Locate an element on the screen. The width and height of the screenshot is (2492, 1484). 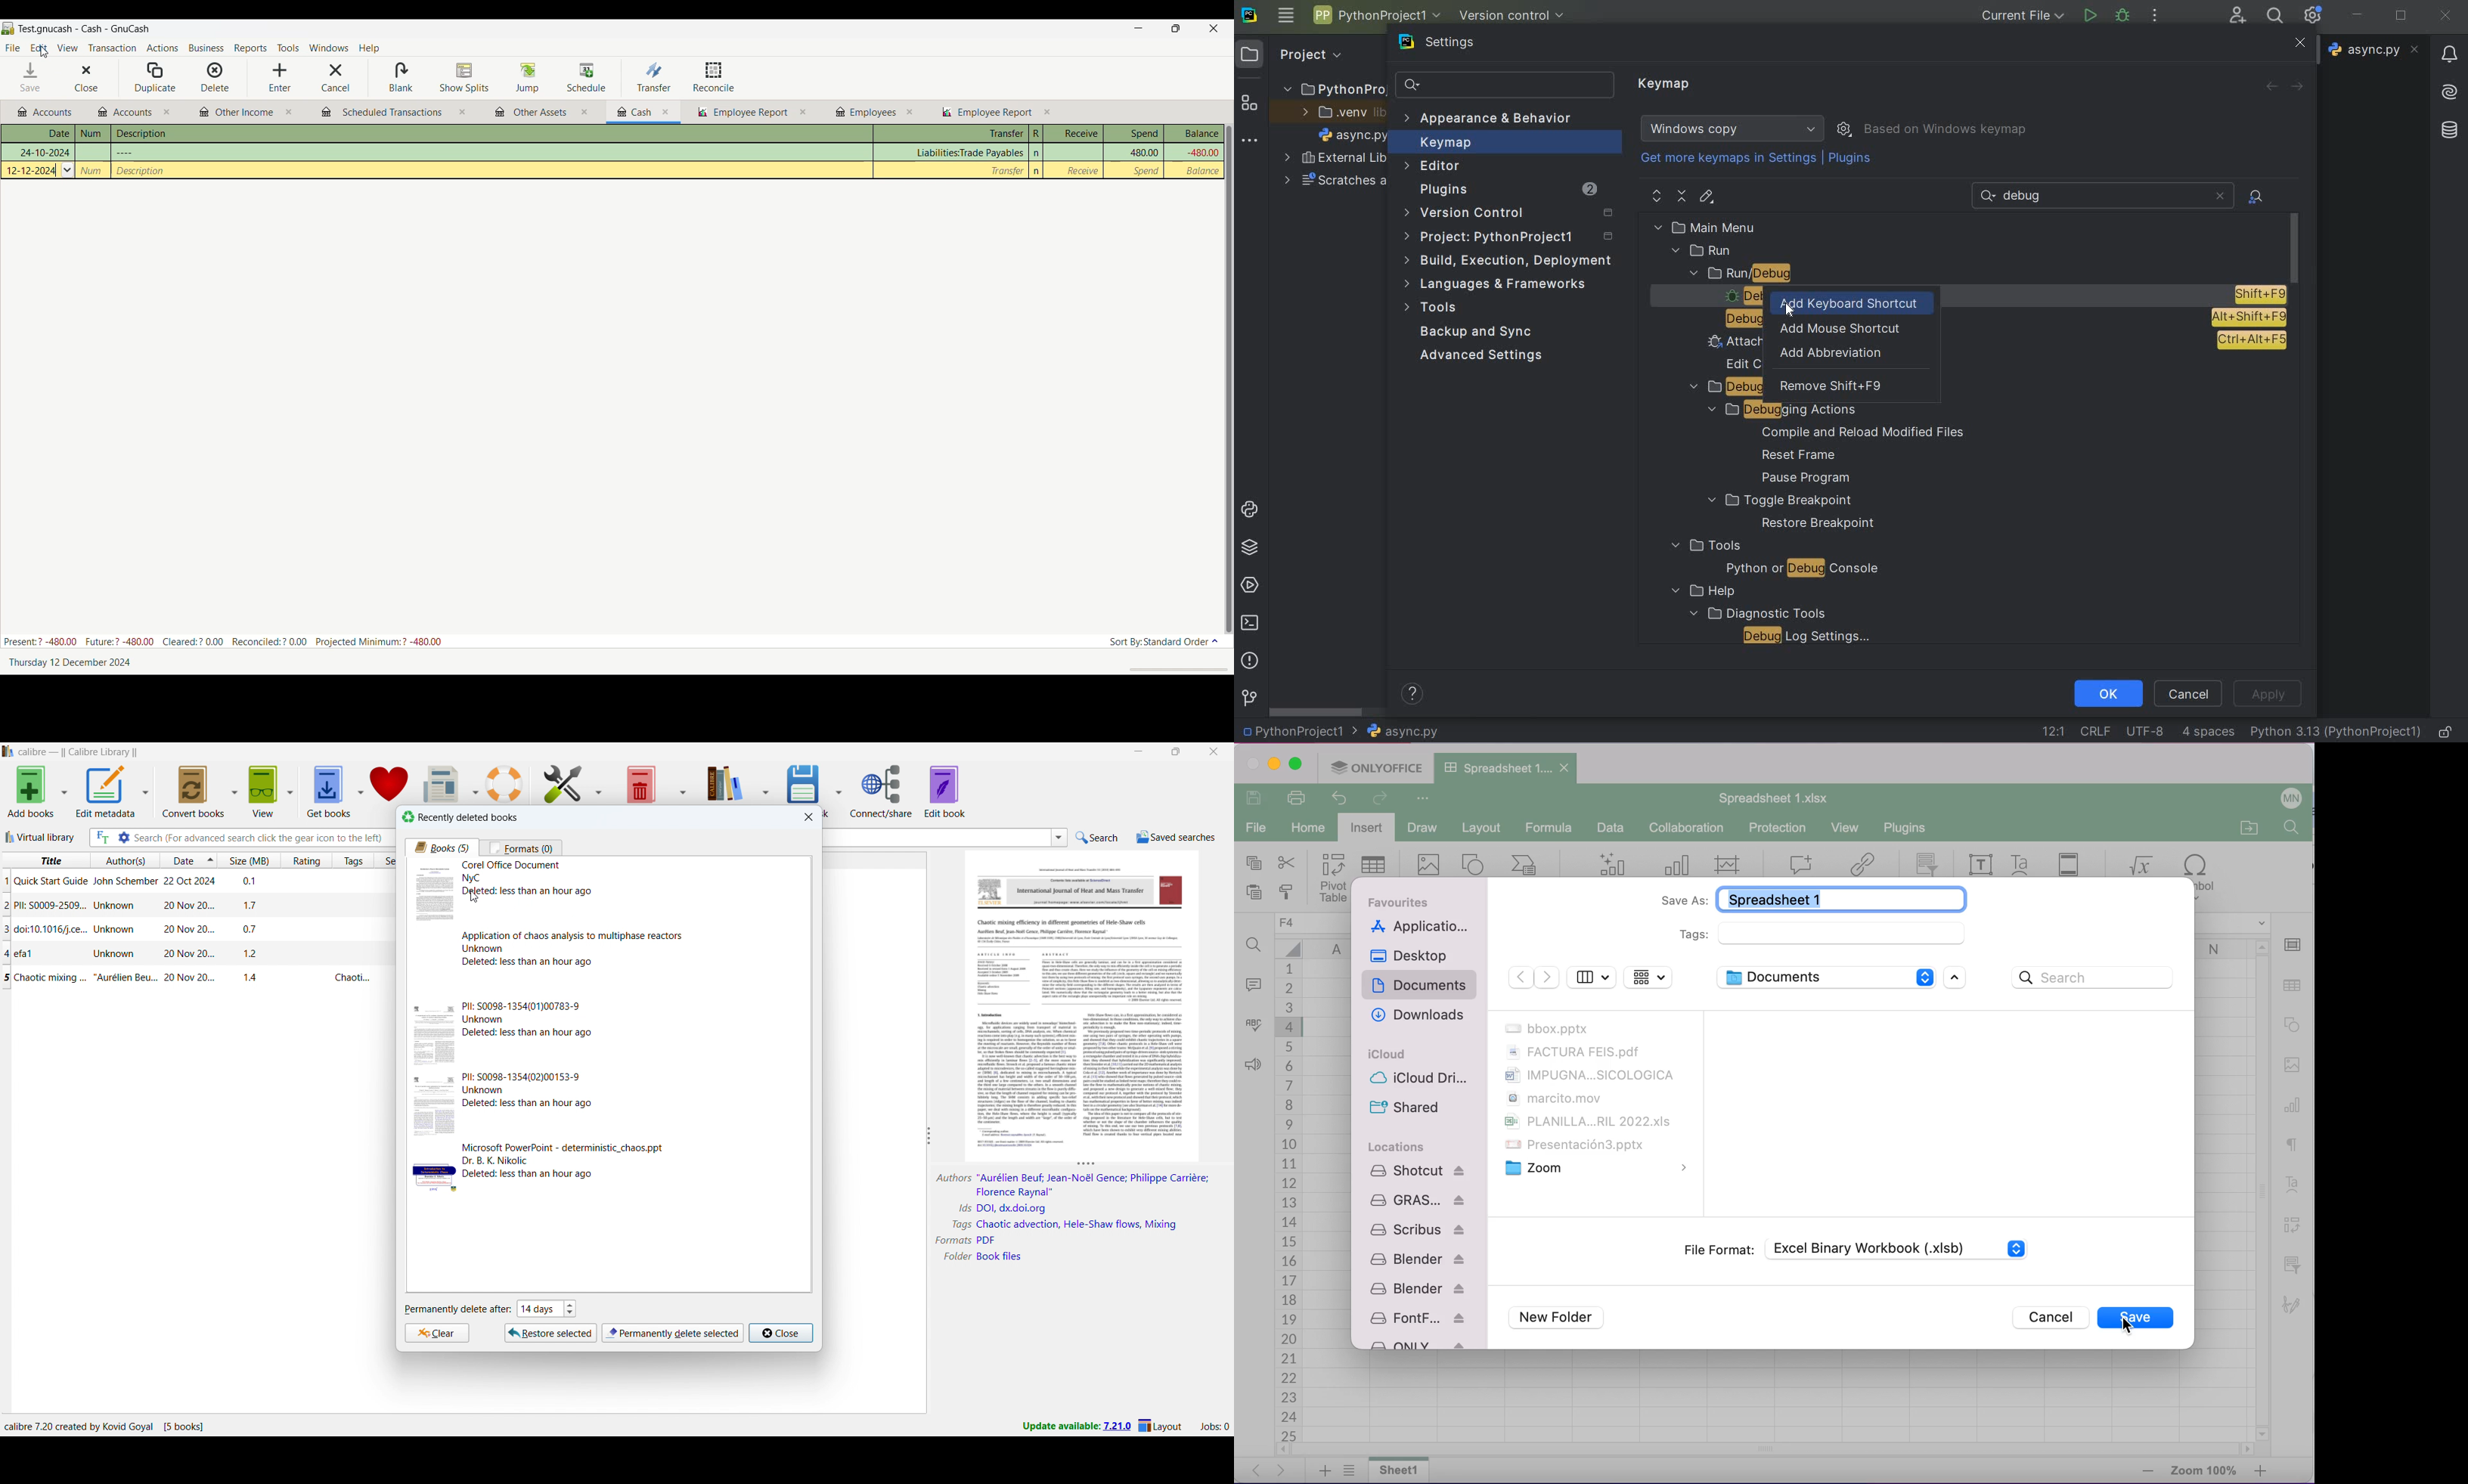
update is located at coordinates (1076, 1427).